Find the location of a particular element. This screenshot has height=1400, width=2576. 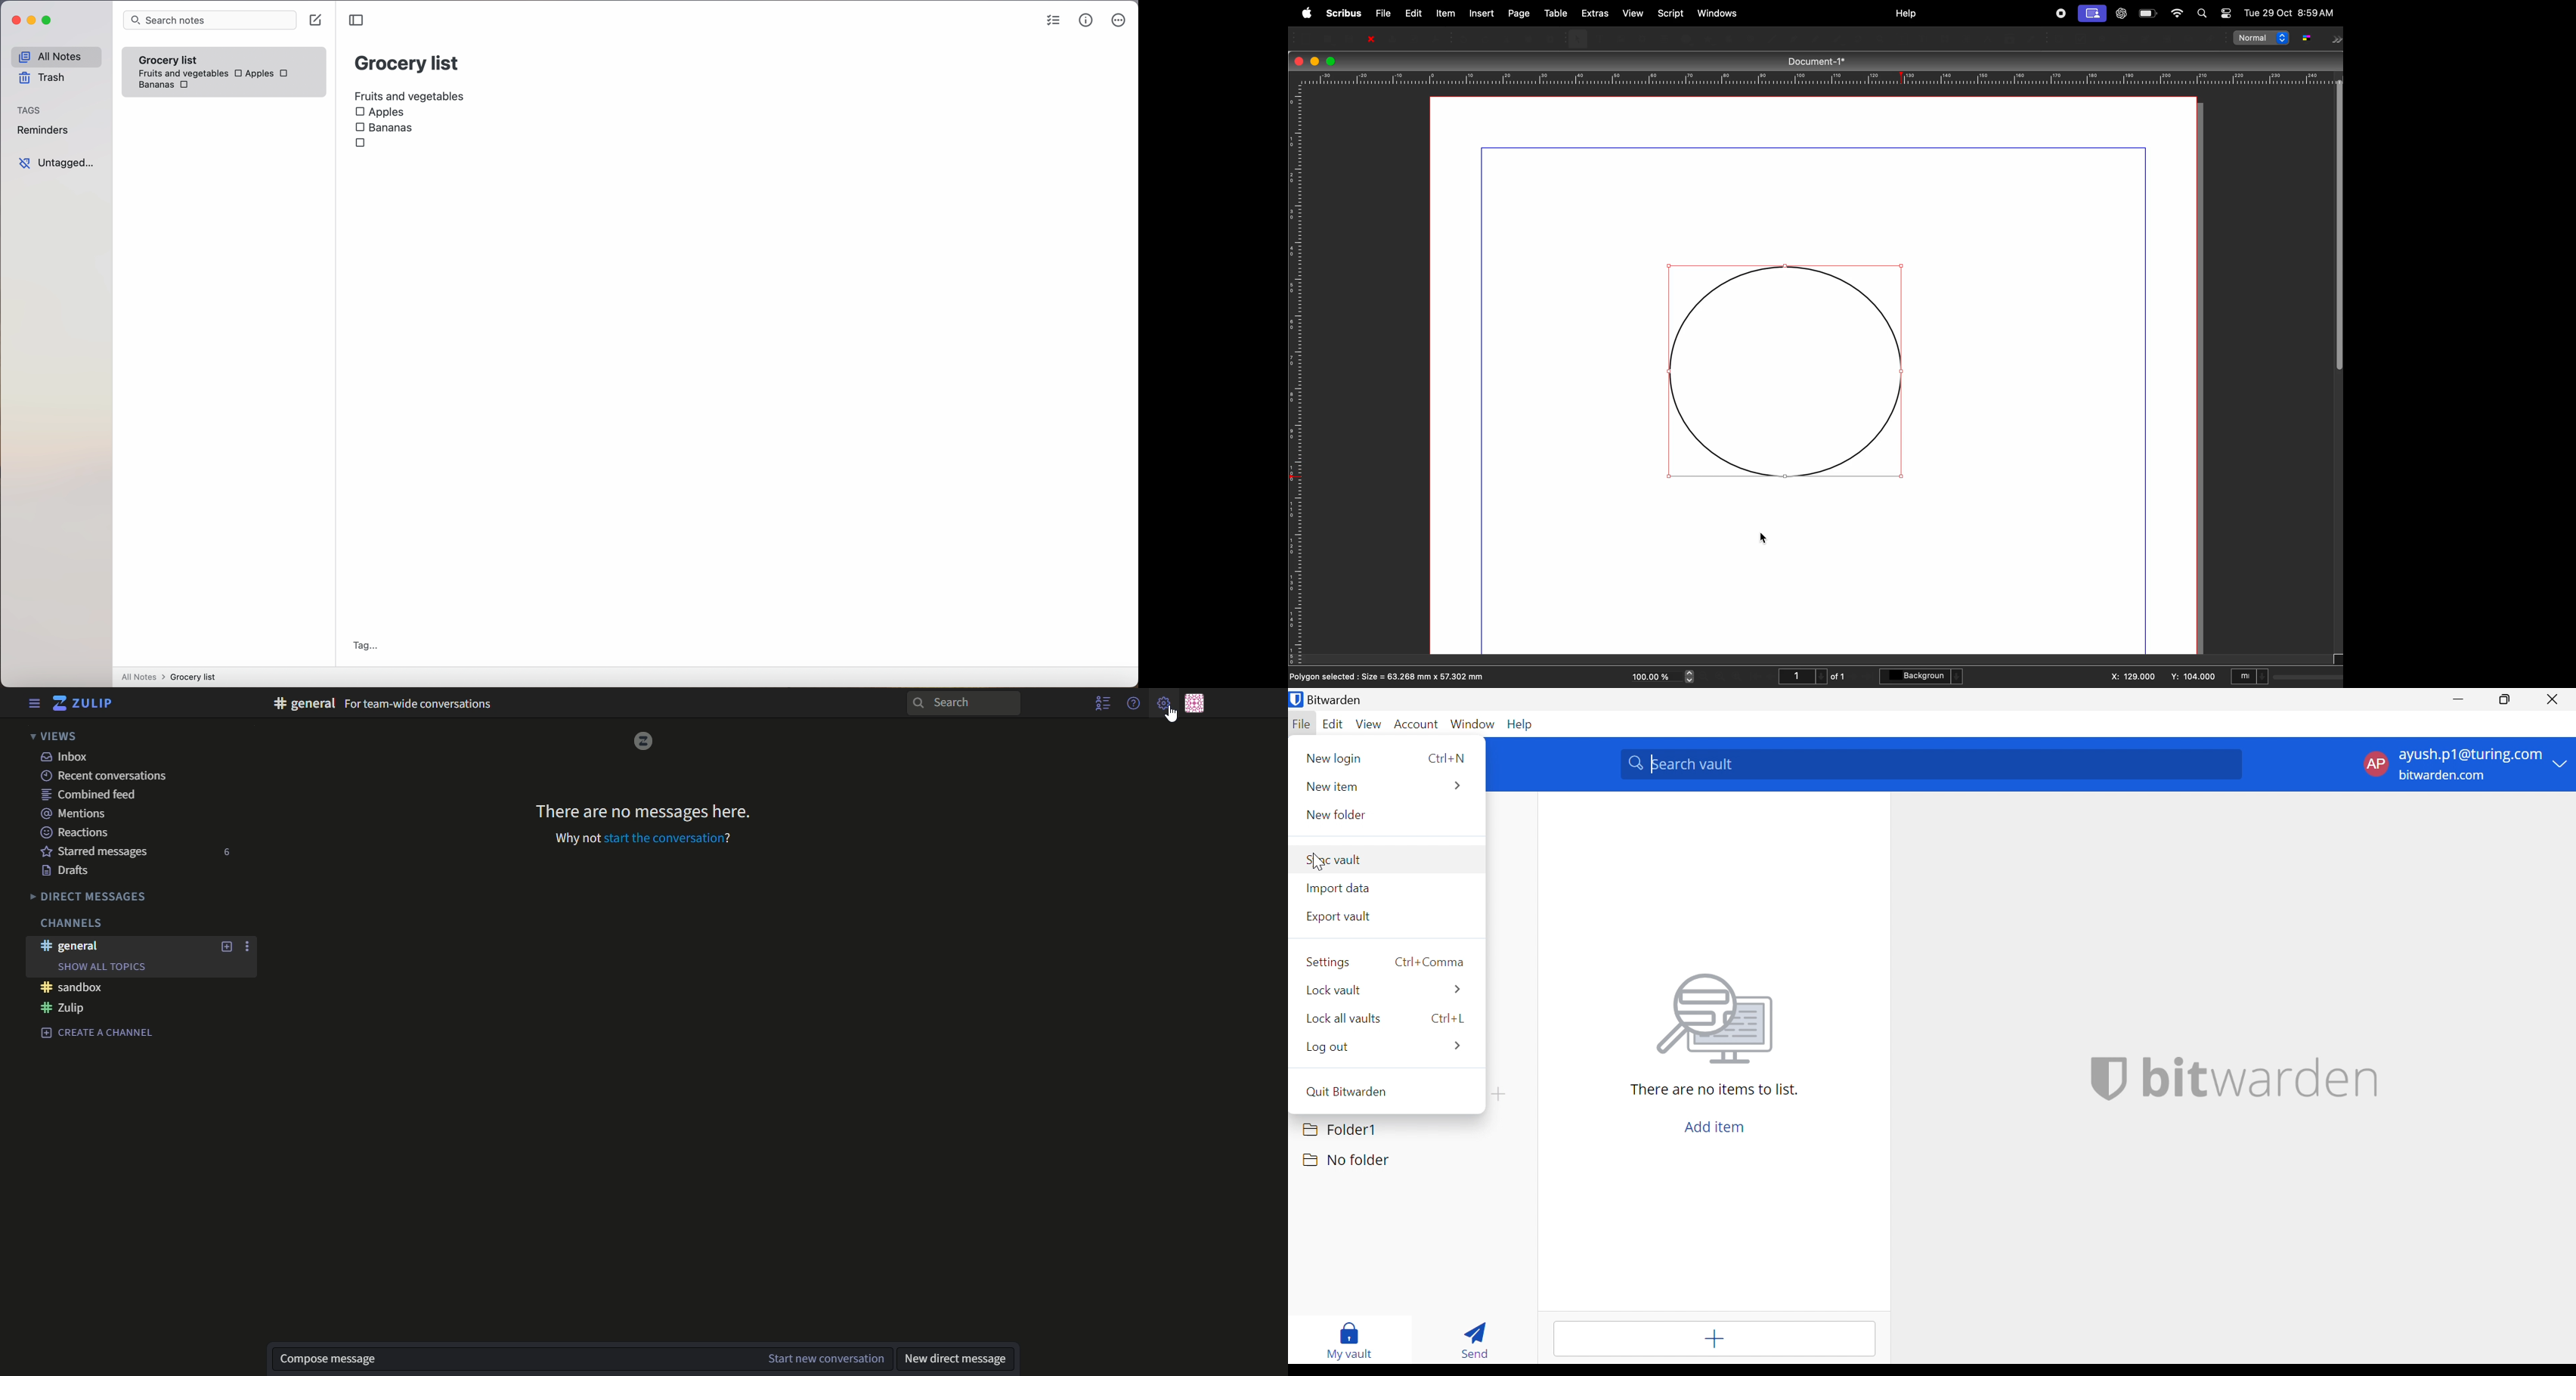

file is located at coordinates (1381, 12).